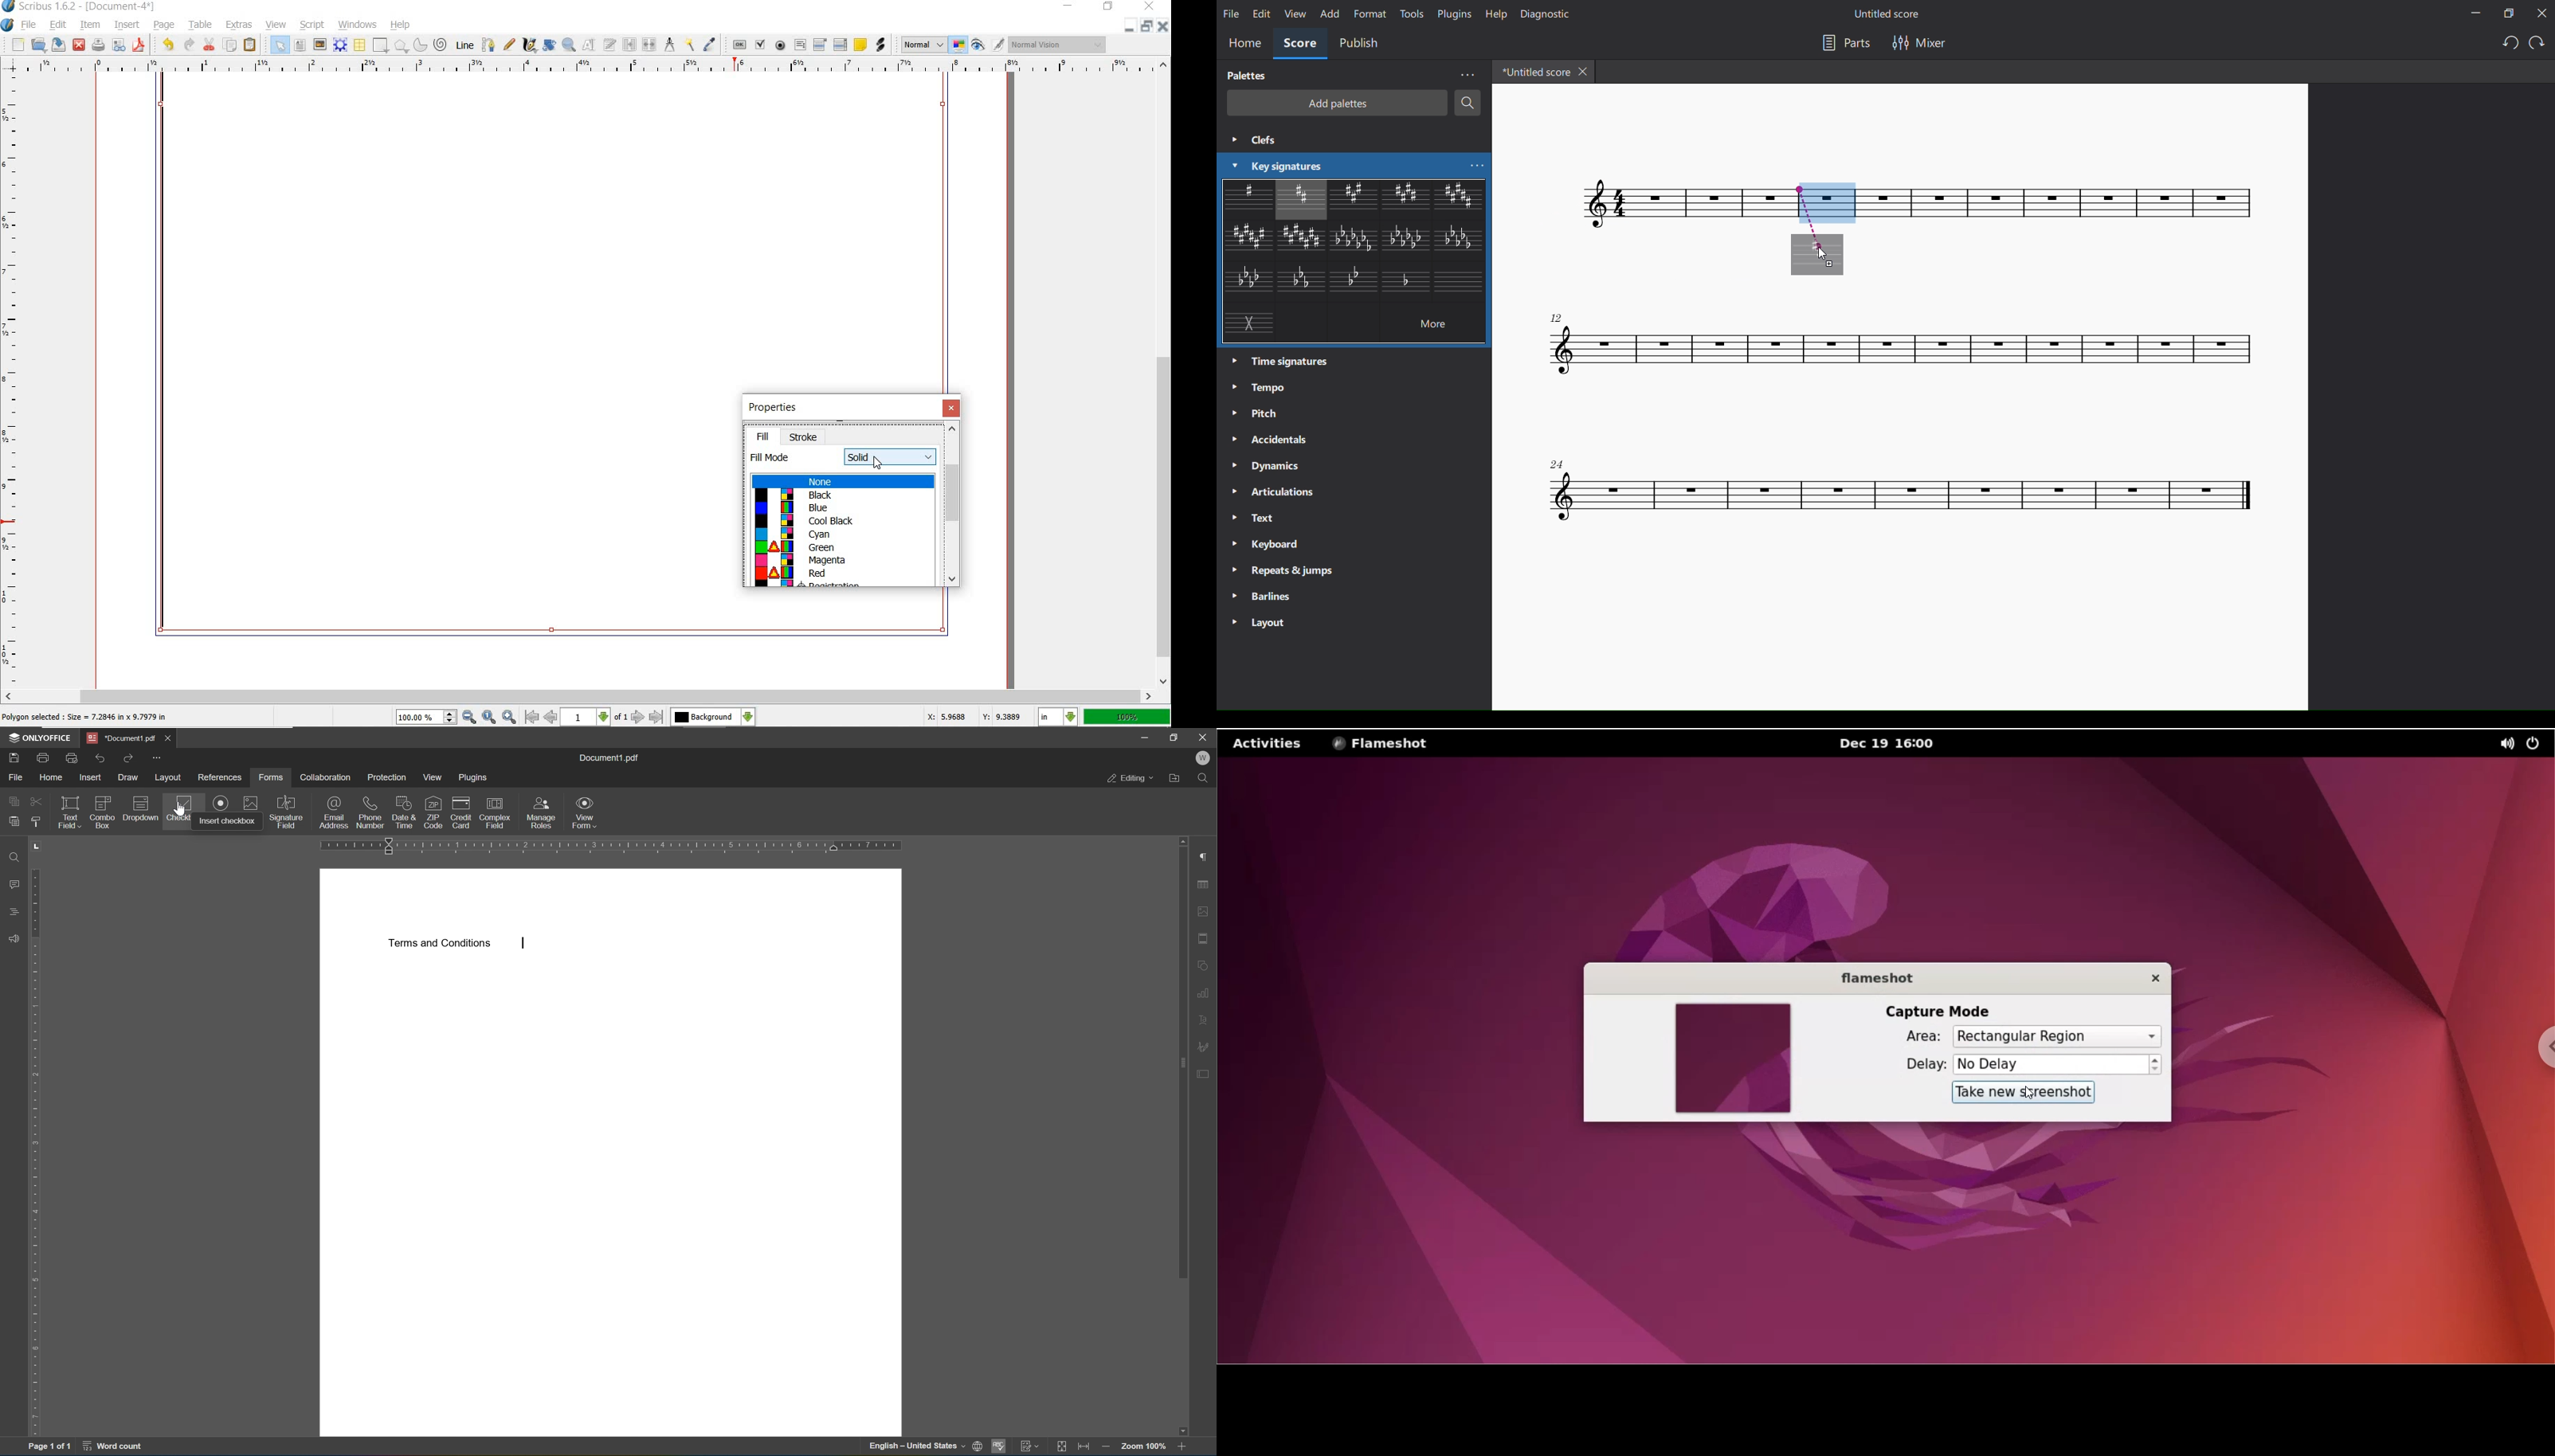  What do you see at coordinates (1149, 7) in the screenshot?
I see `close` at bounding box center [1149, 7].